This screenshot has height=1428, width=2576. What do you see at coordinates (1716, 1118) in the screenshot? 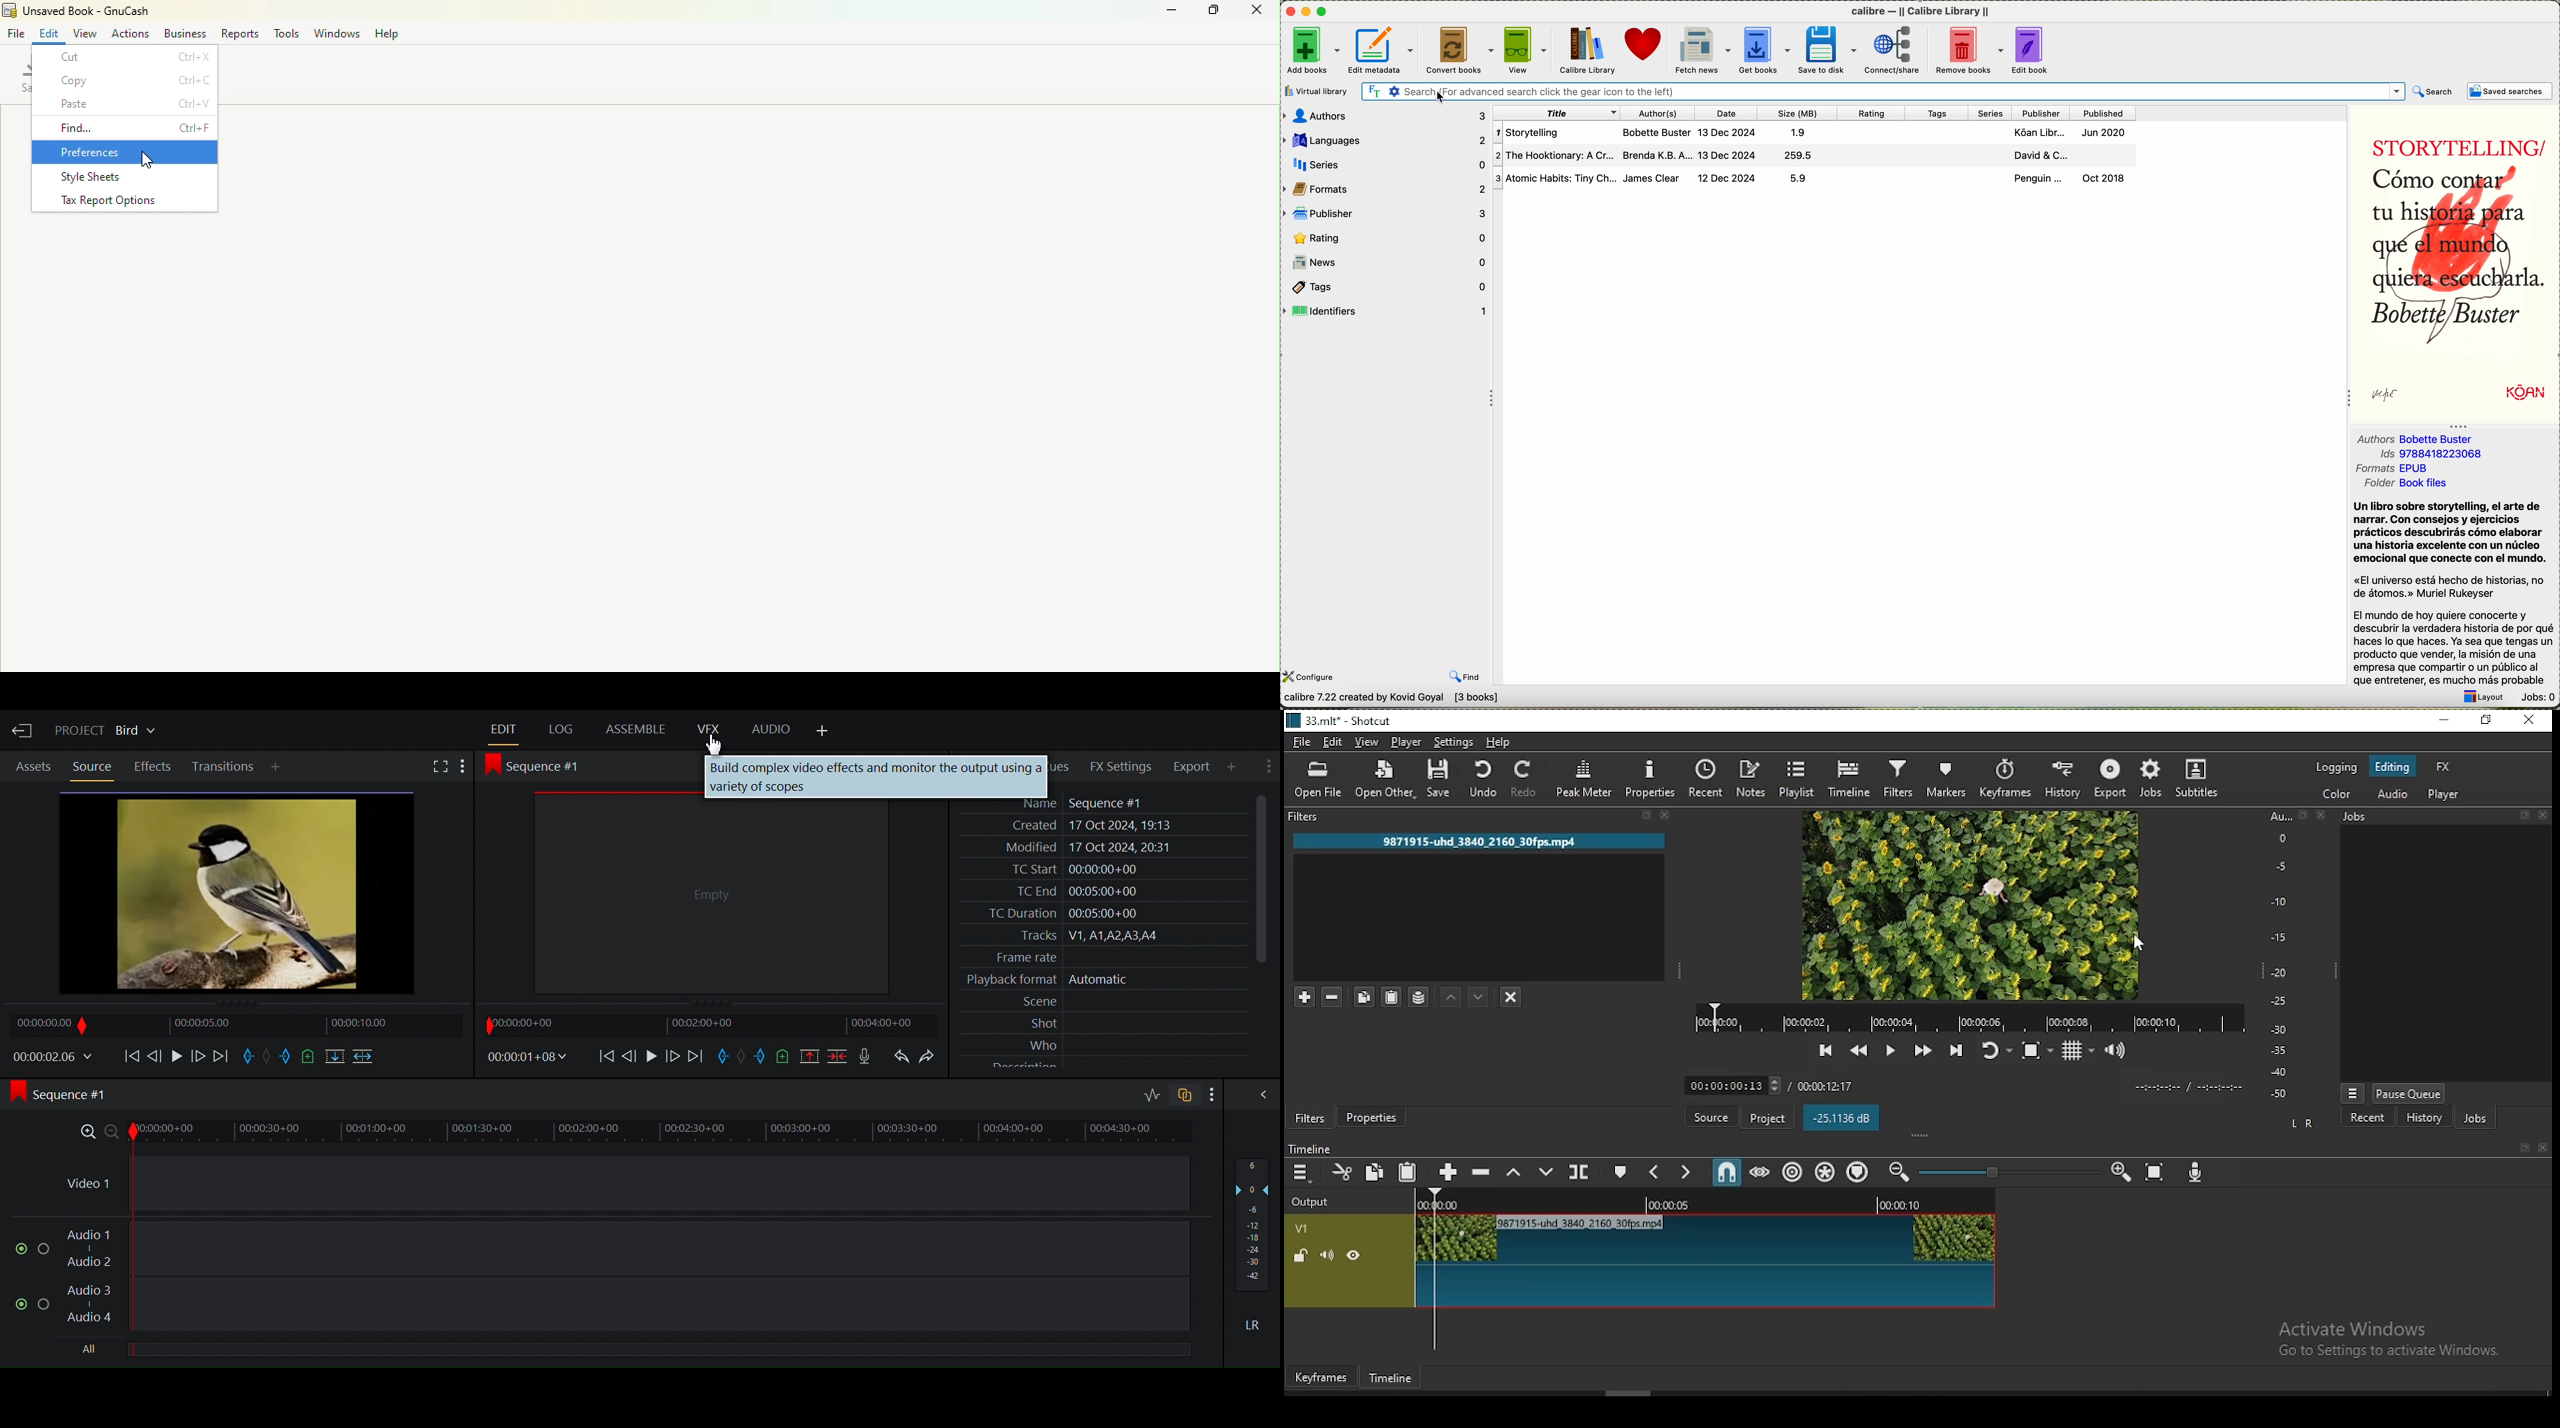
I see `source` at bounding box center [1716, 1118].